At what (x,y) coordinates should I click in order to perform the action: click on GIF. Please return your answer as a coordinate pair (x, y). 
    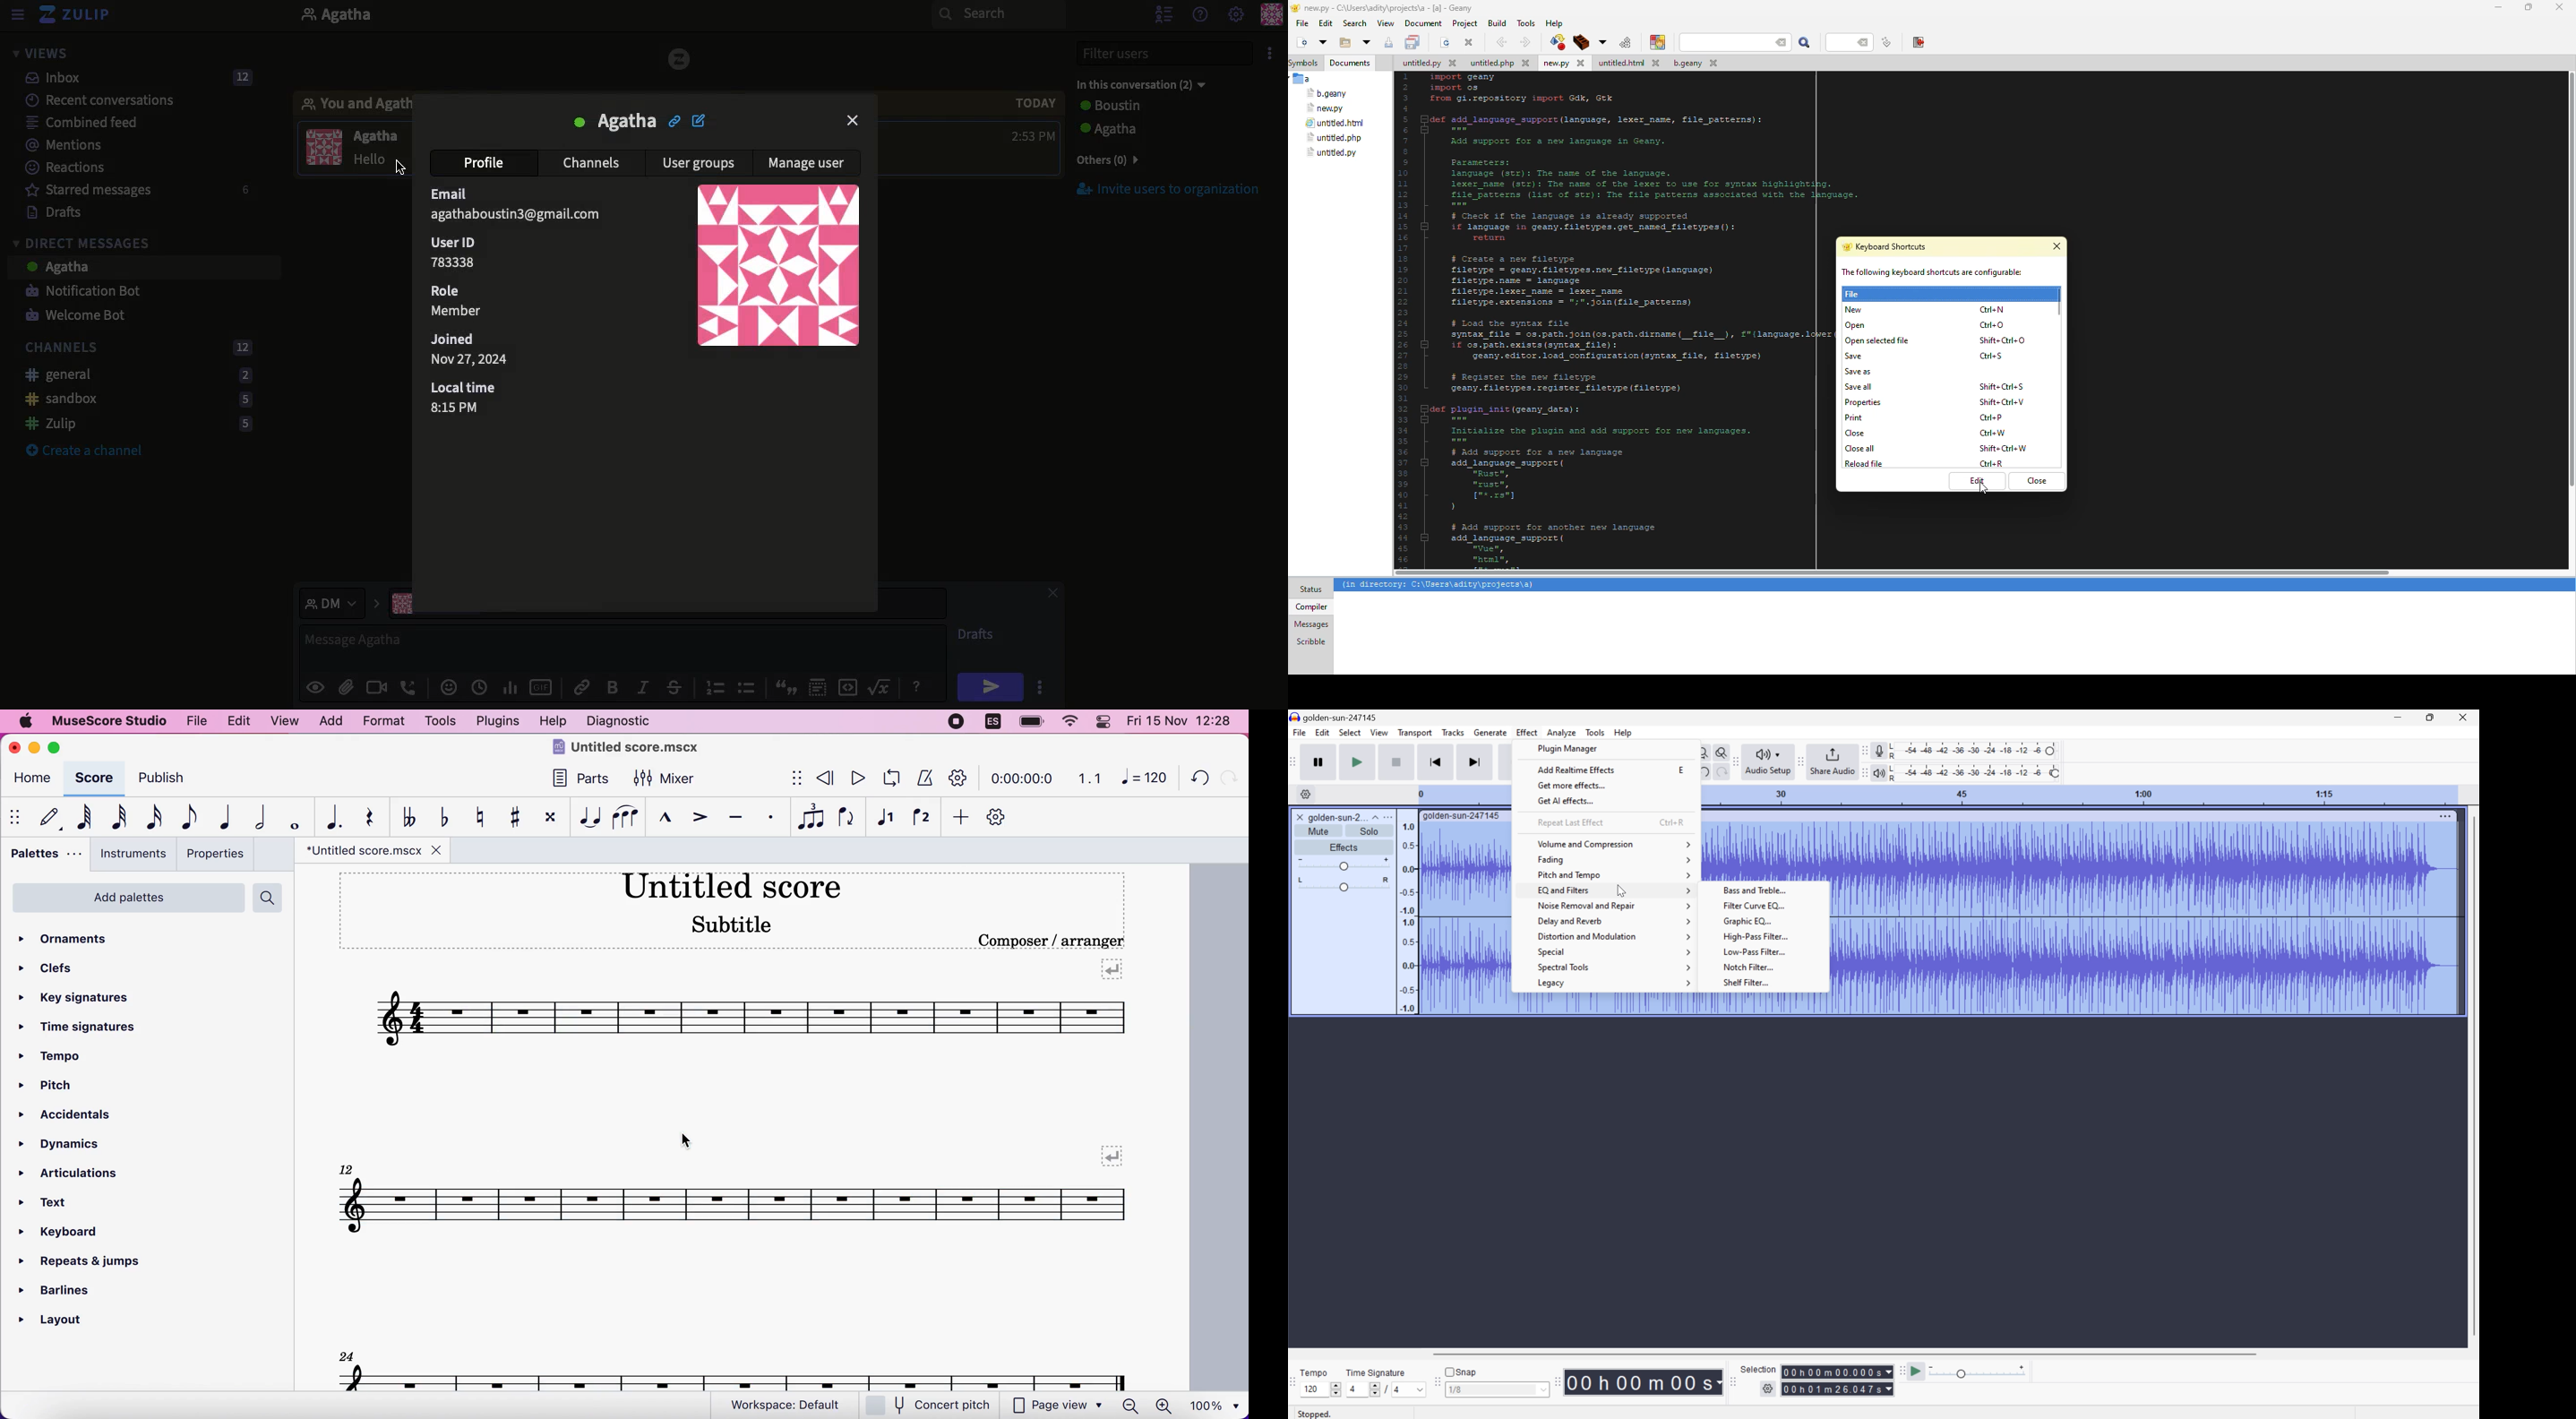
    Looking at the image, I should click on (544, 687).